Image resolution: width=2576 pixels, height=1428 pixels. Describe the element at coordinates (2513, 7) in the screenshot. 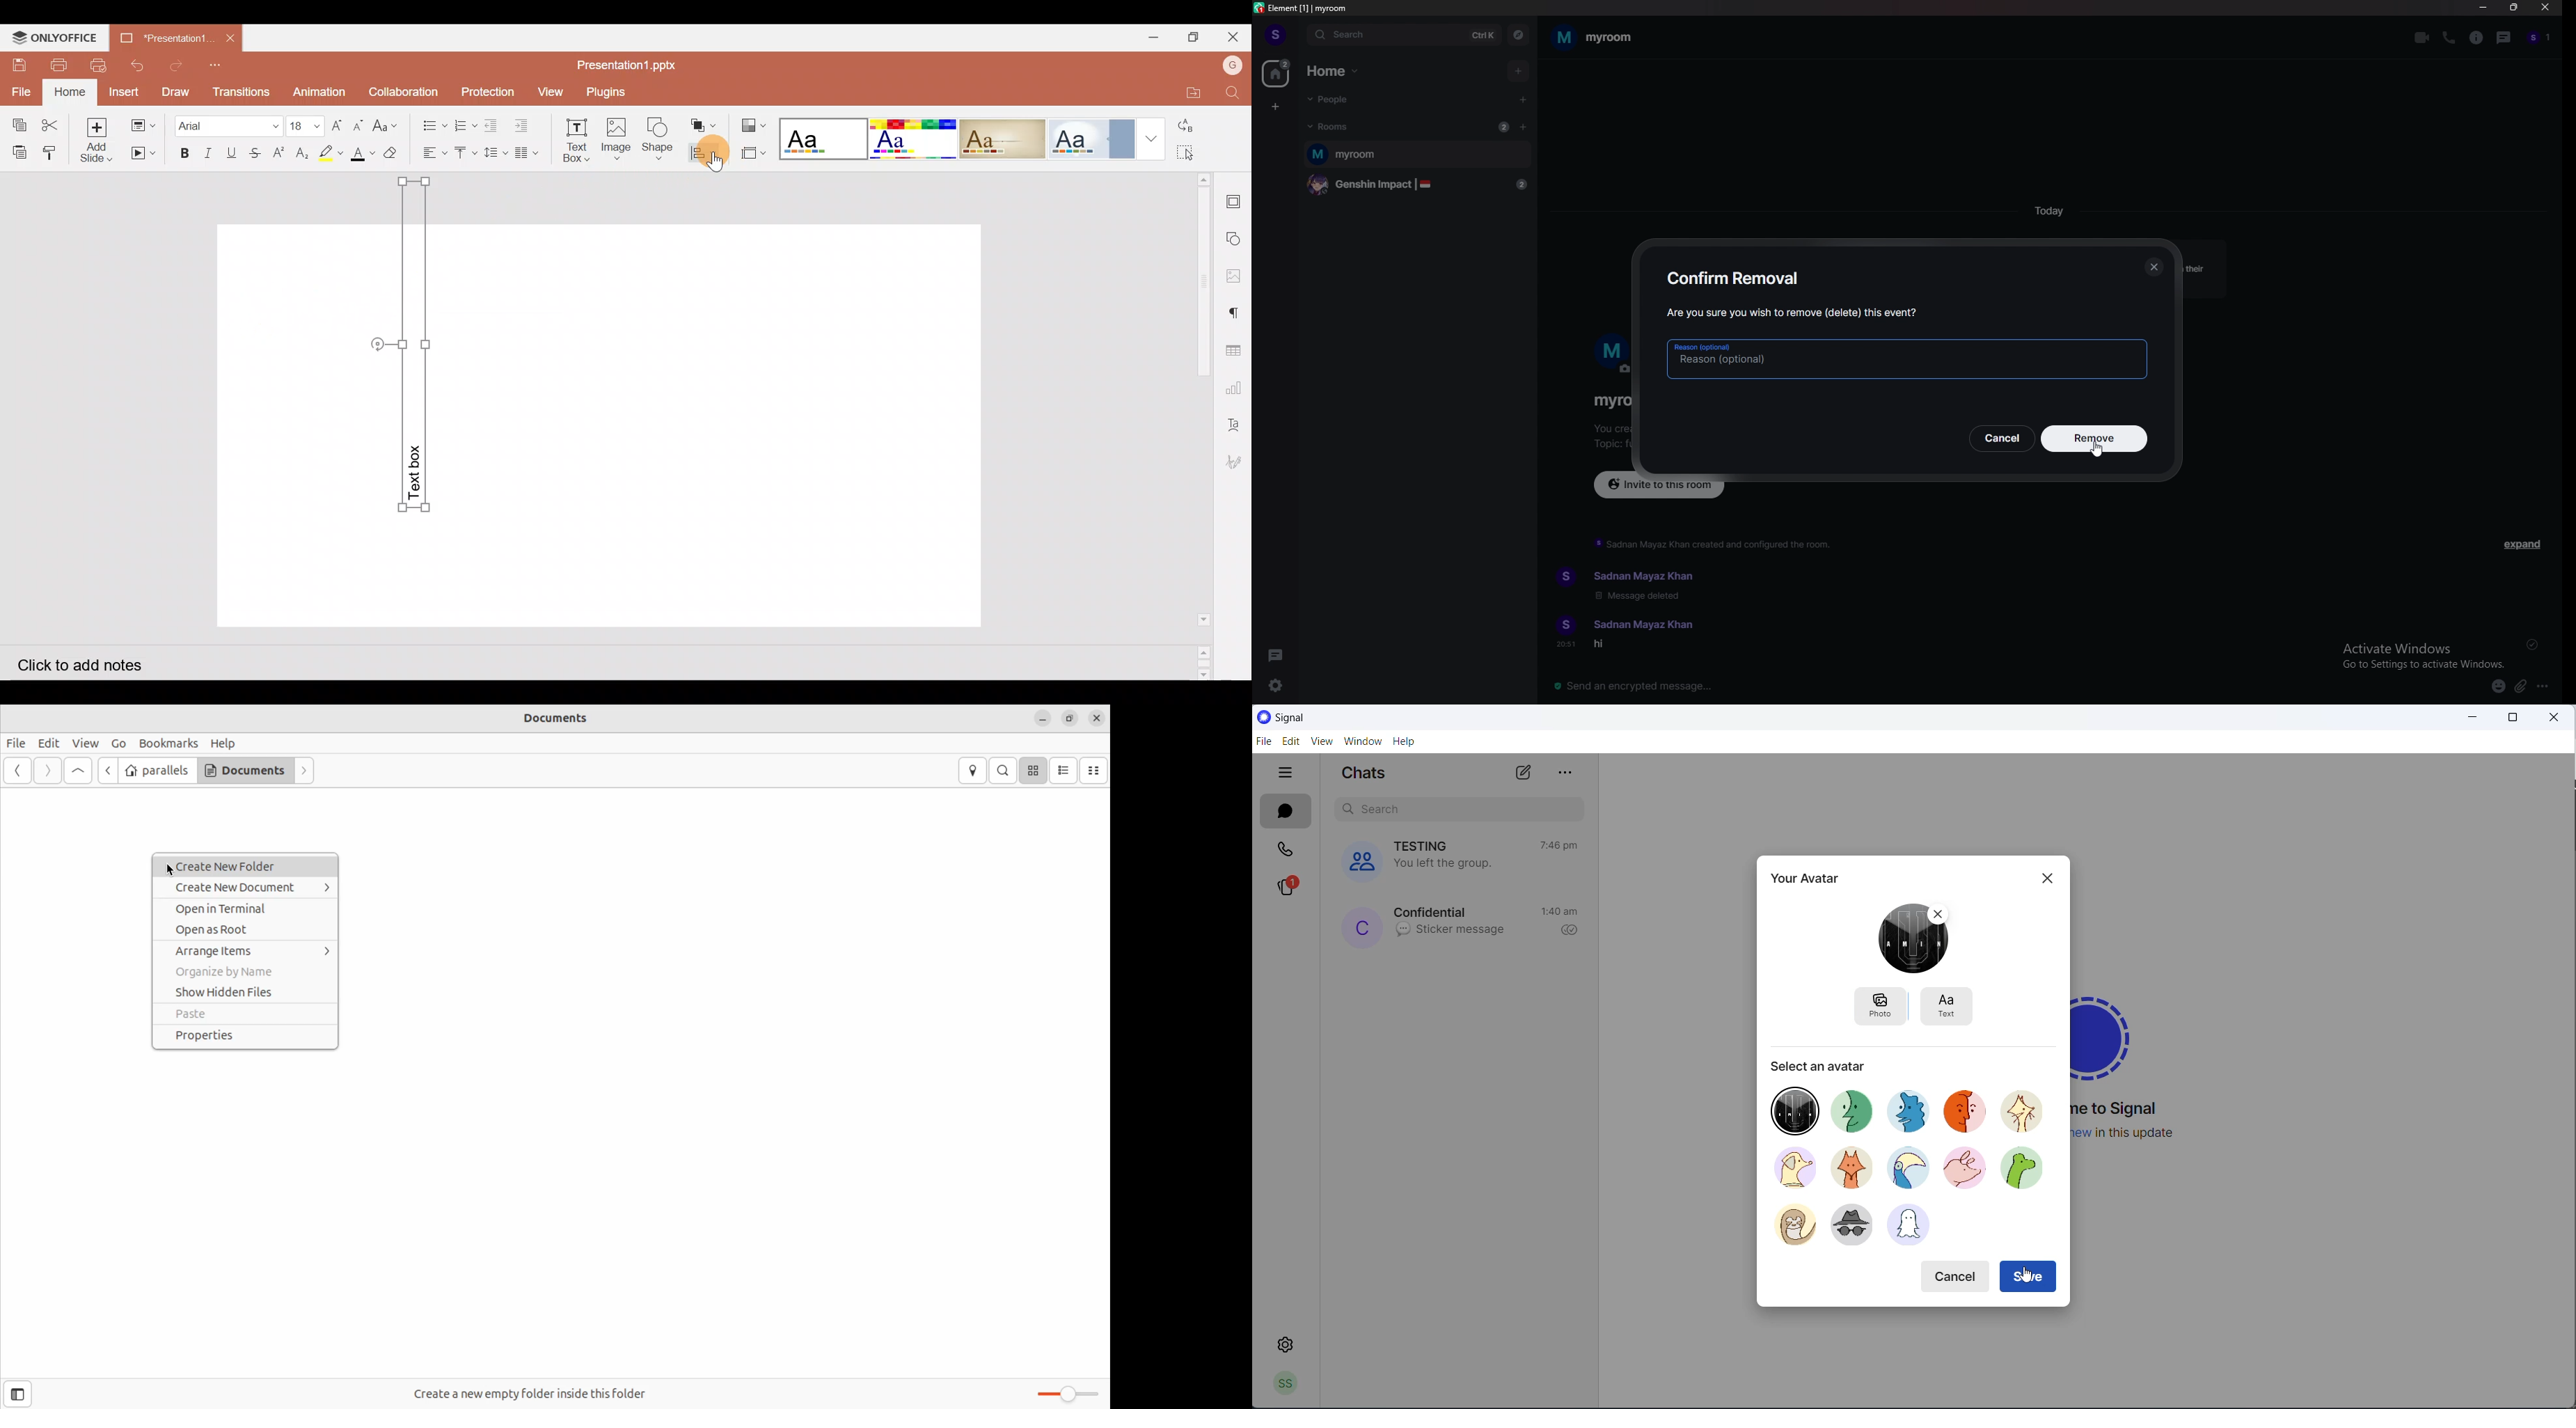

I see `resize` at that location.